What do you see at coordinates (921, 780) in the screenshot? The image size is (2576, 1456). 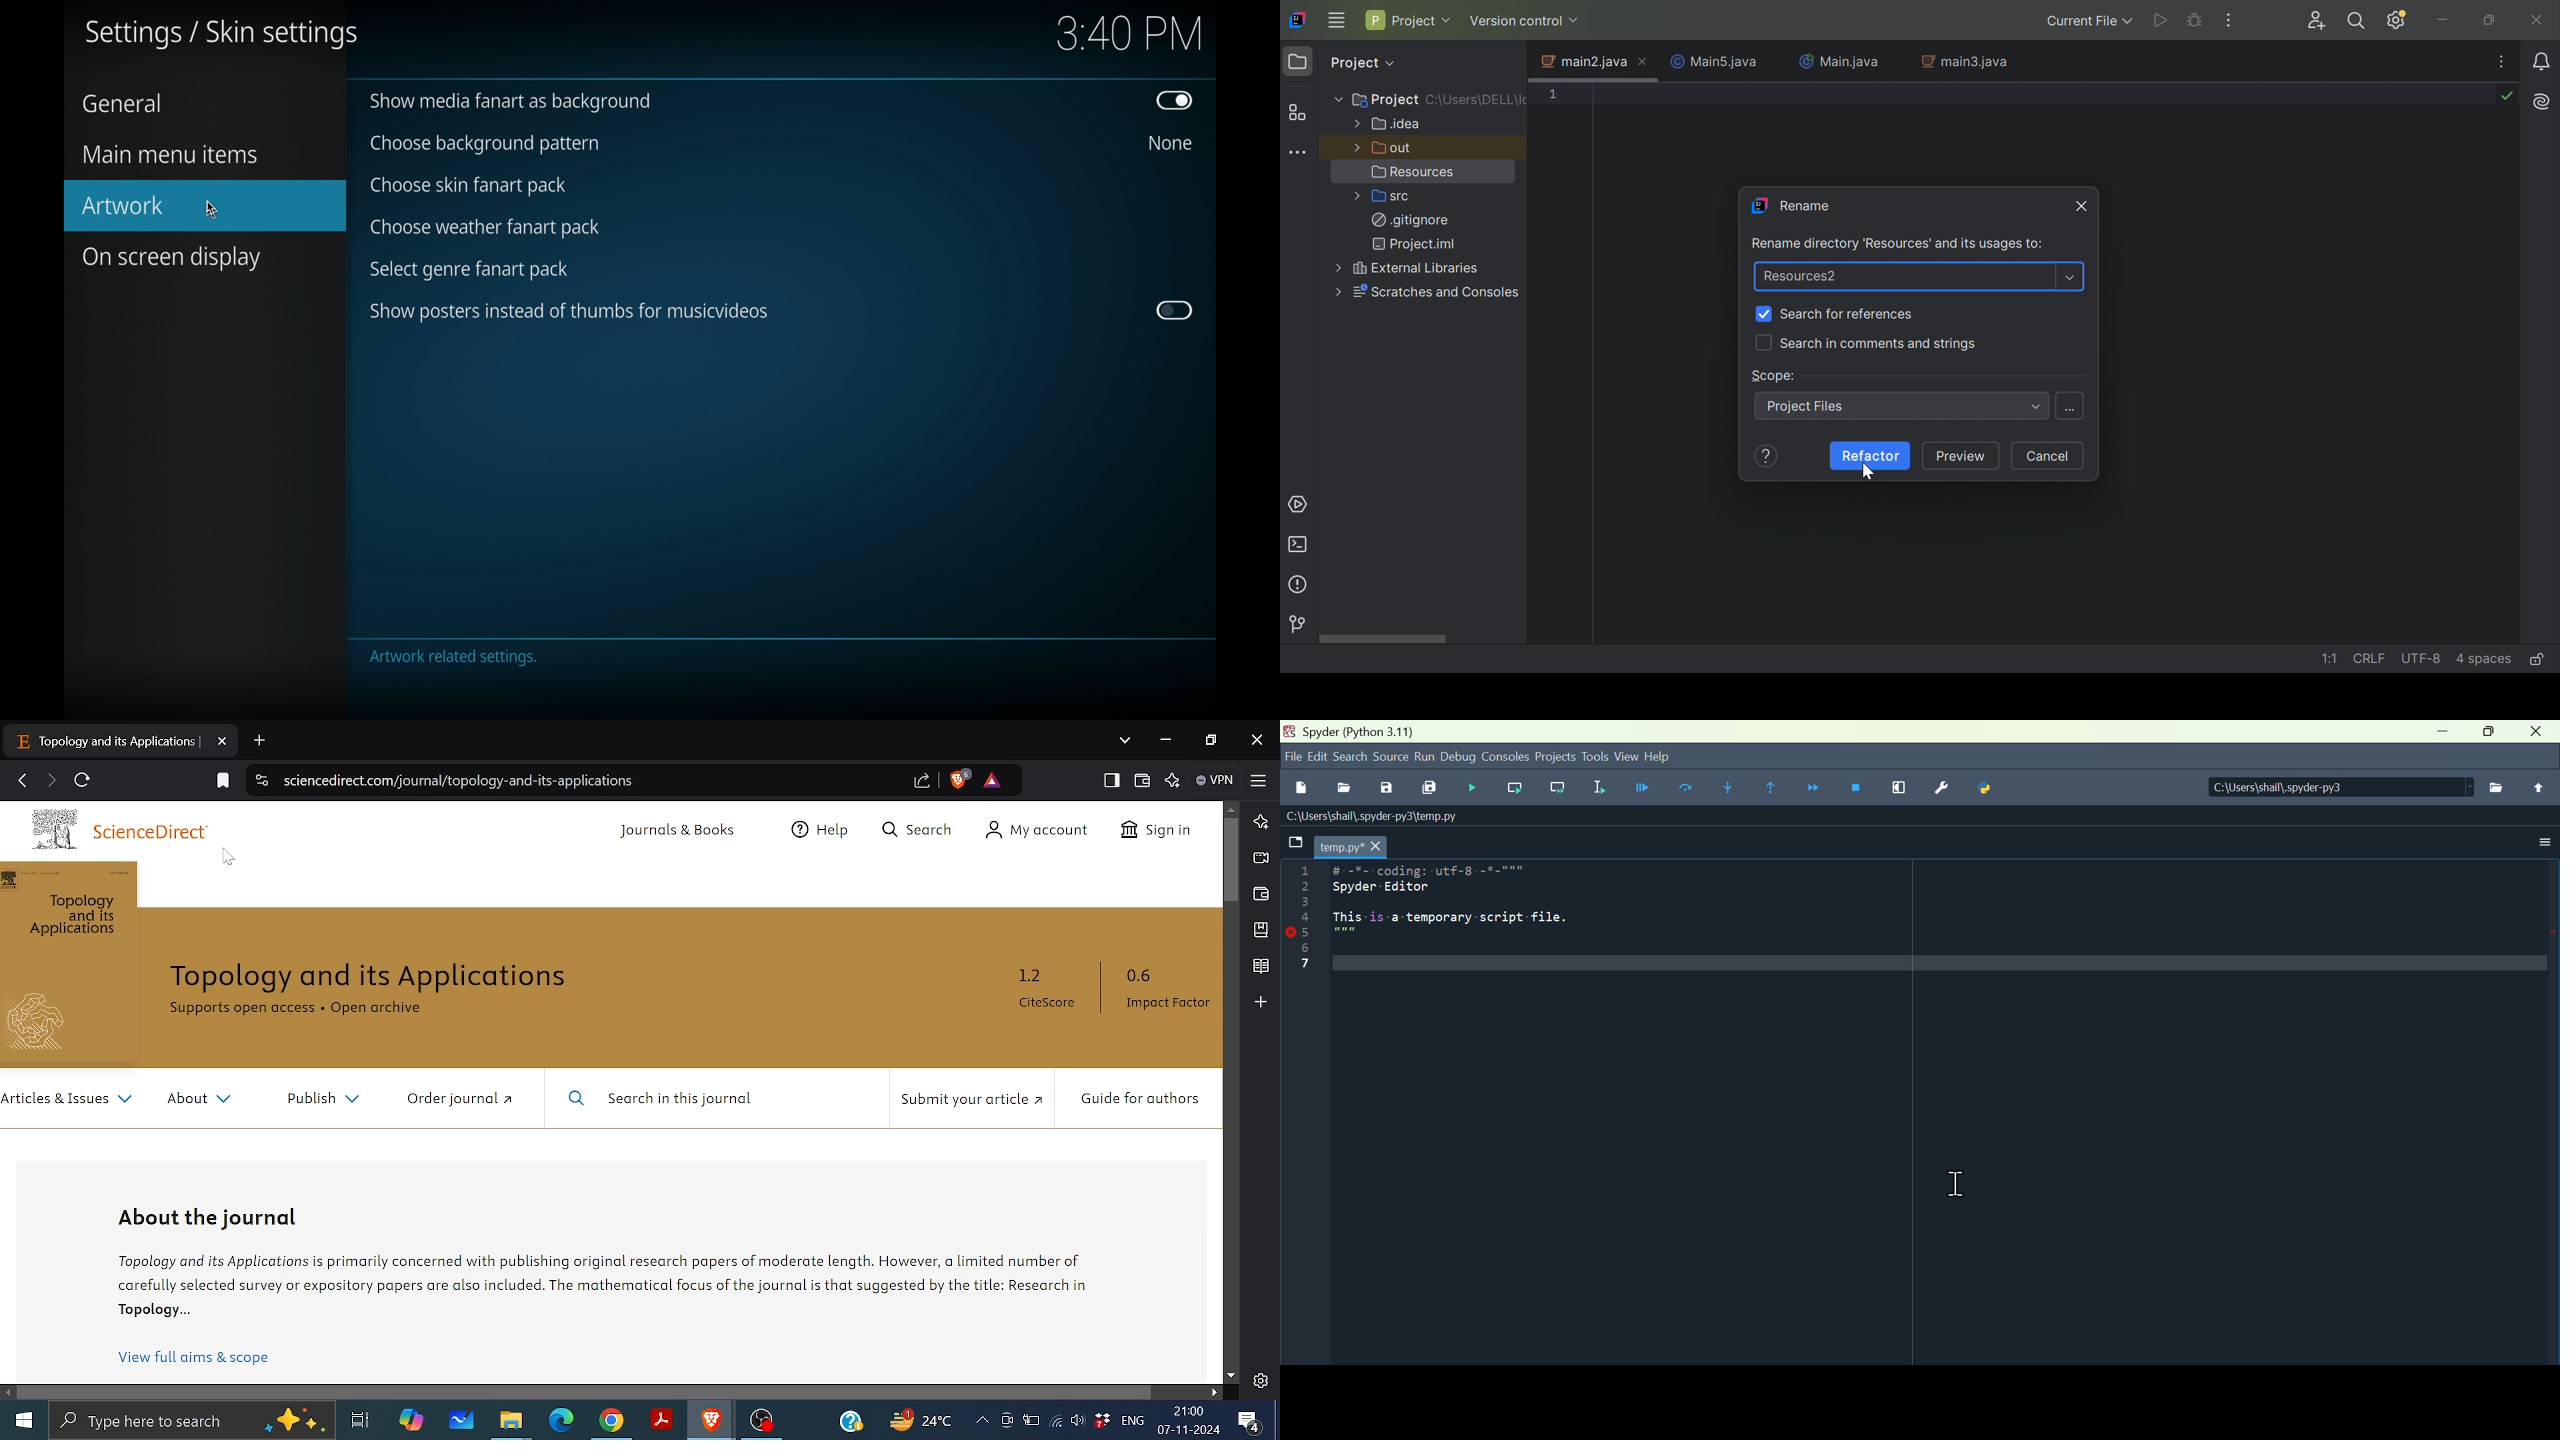 I see `Share link` at bounding box center [921, 780].